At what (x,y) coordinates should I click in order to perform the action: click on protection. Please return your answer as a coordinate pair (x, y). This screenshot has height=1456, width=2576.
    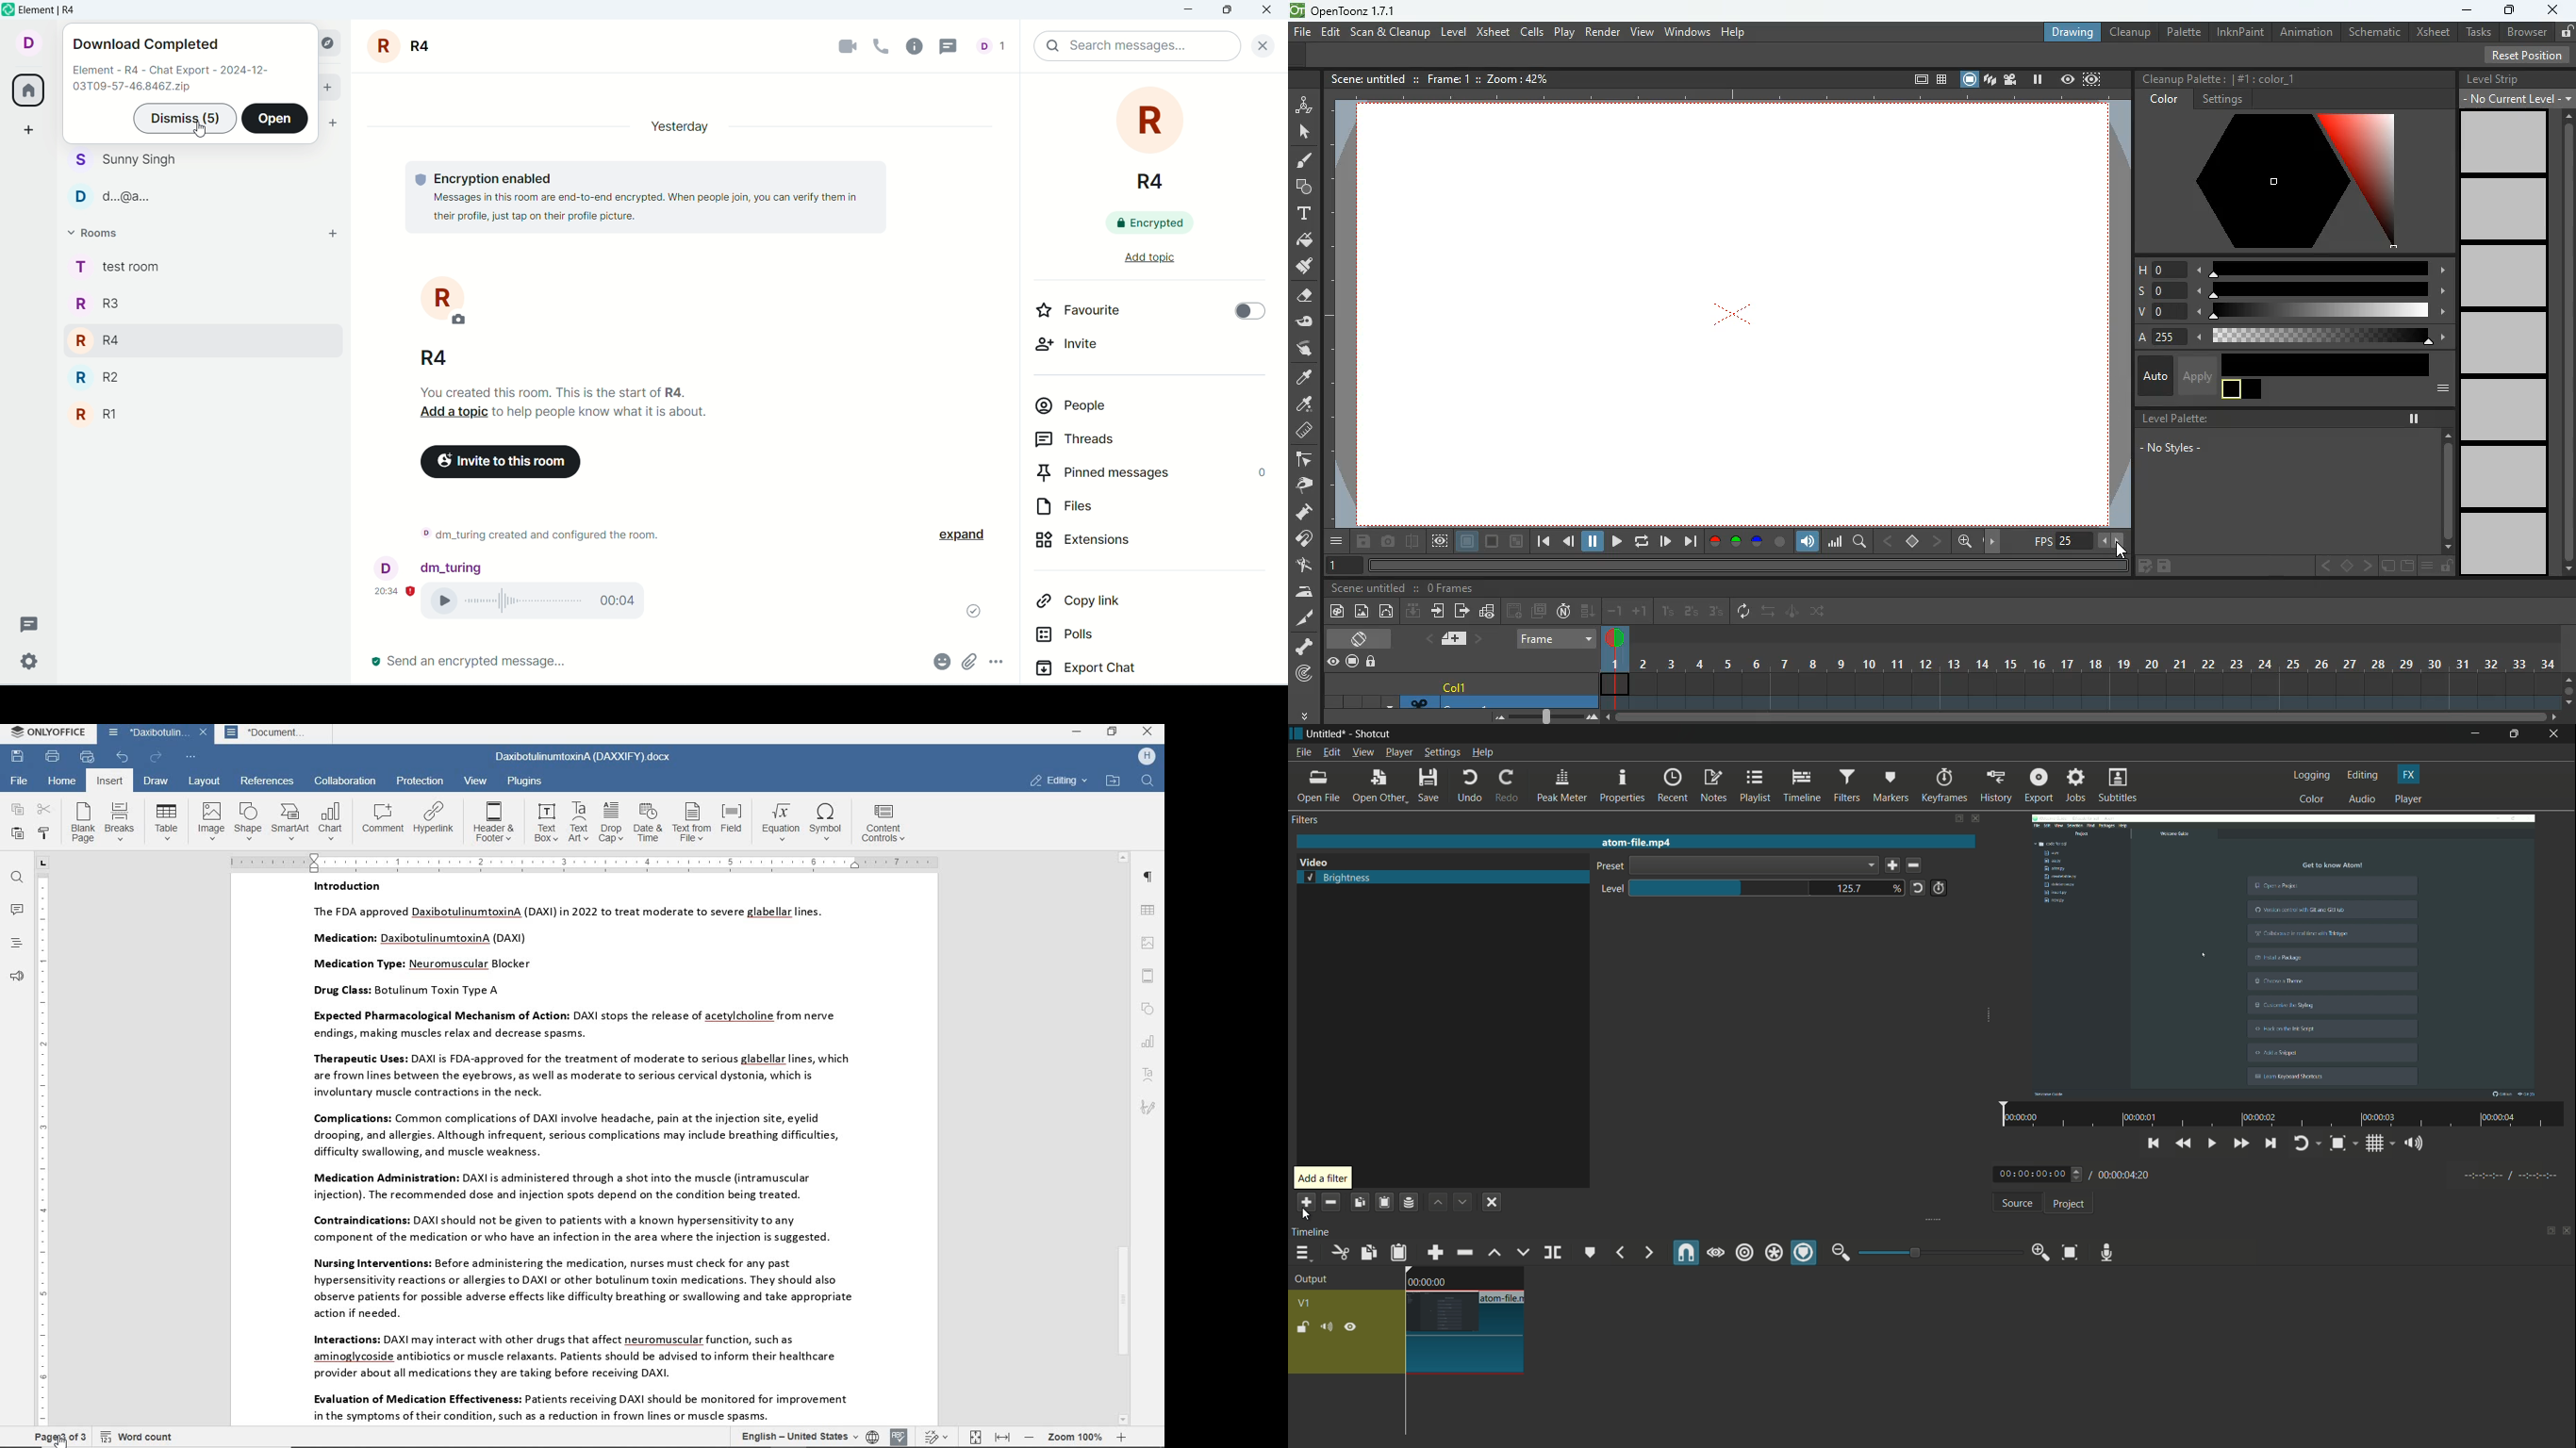
    Looking at the image, I should click on (419, 781).